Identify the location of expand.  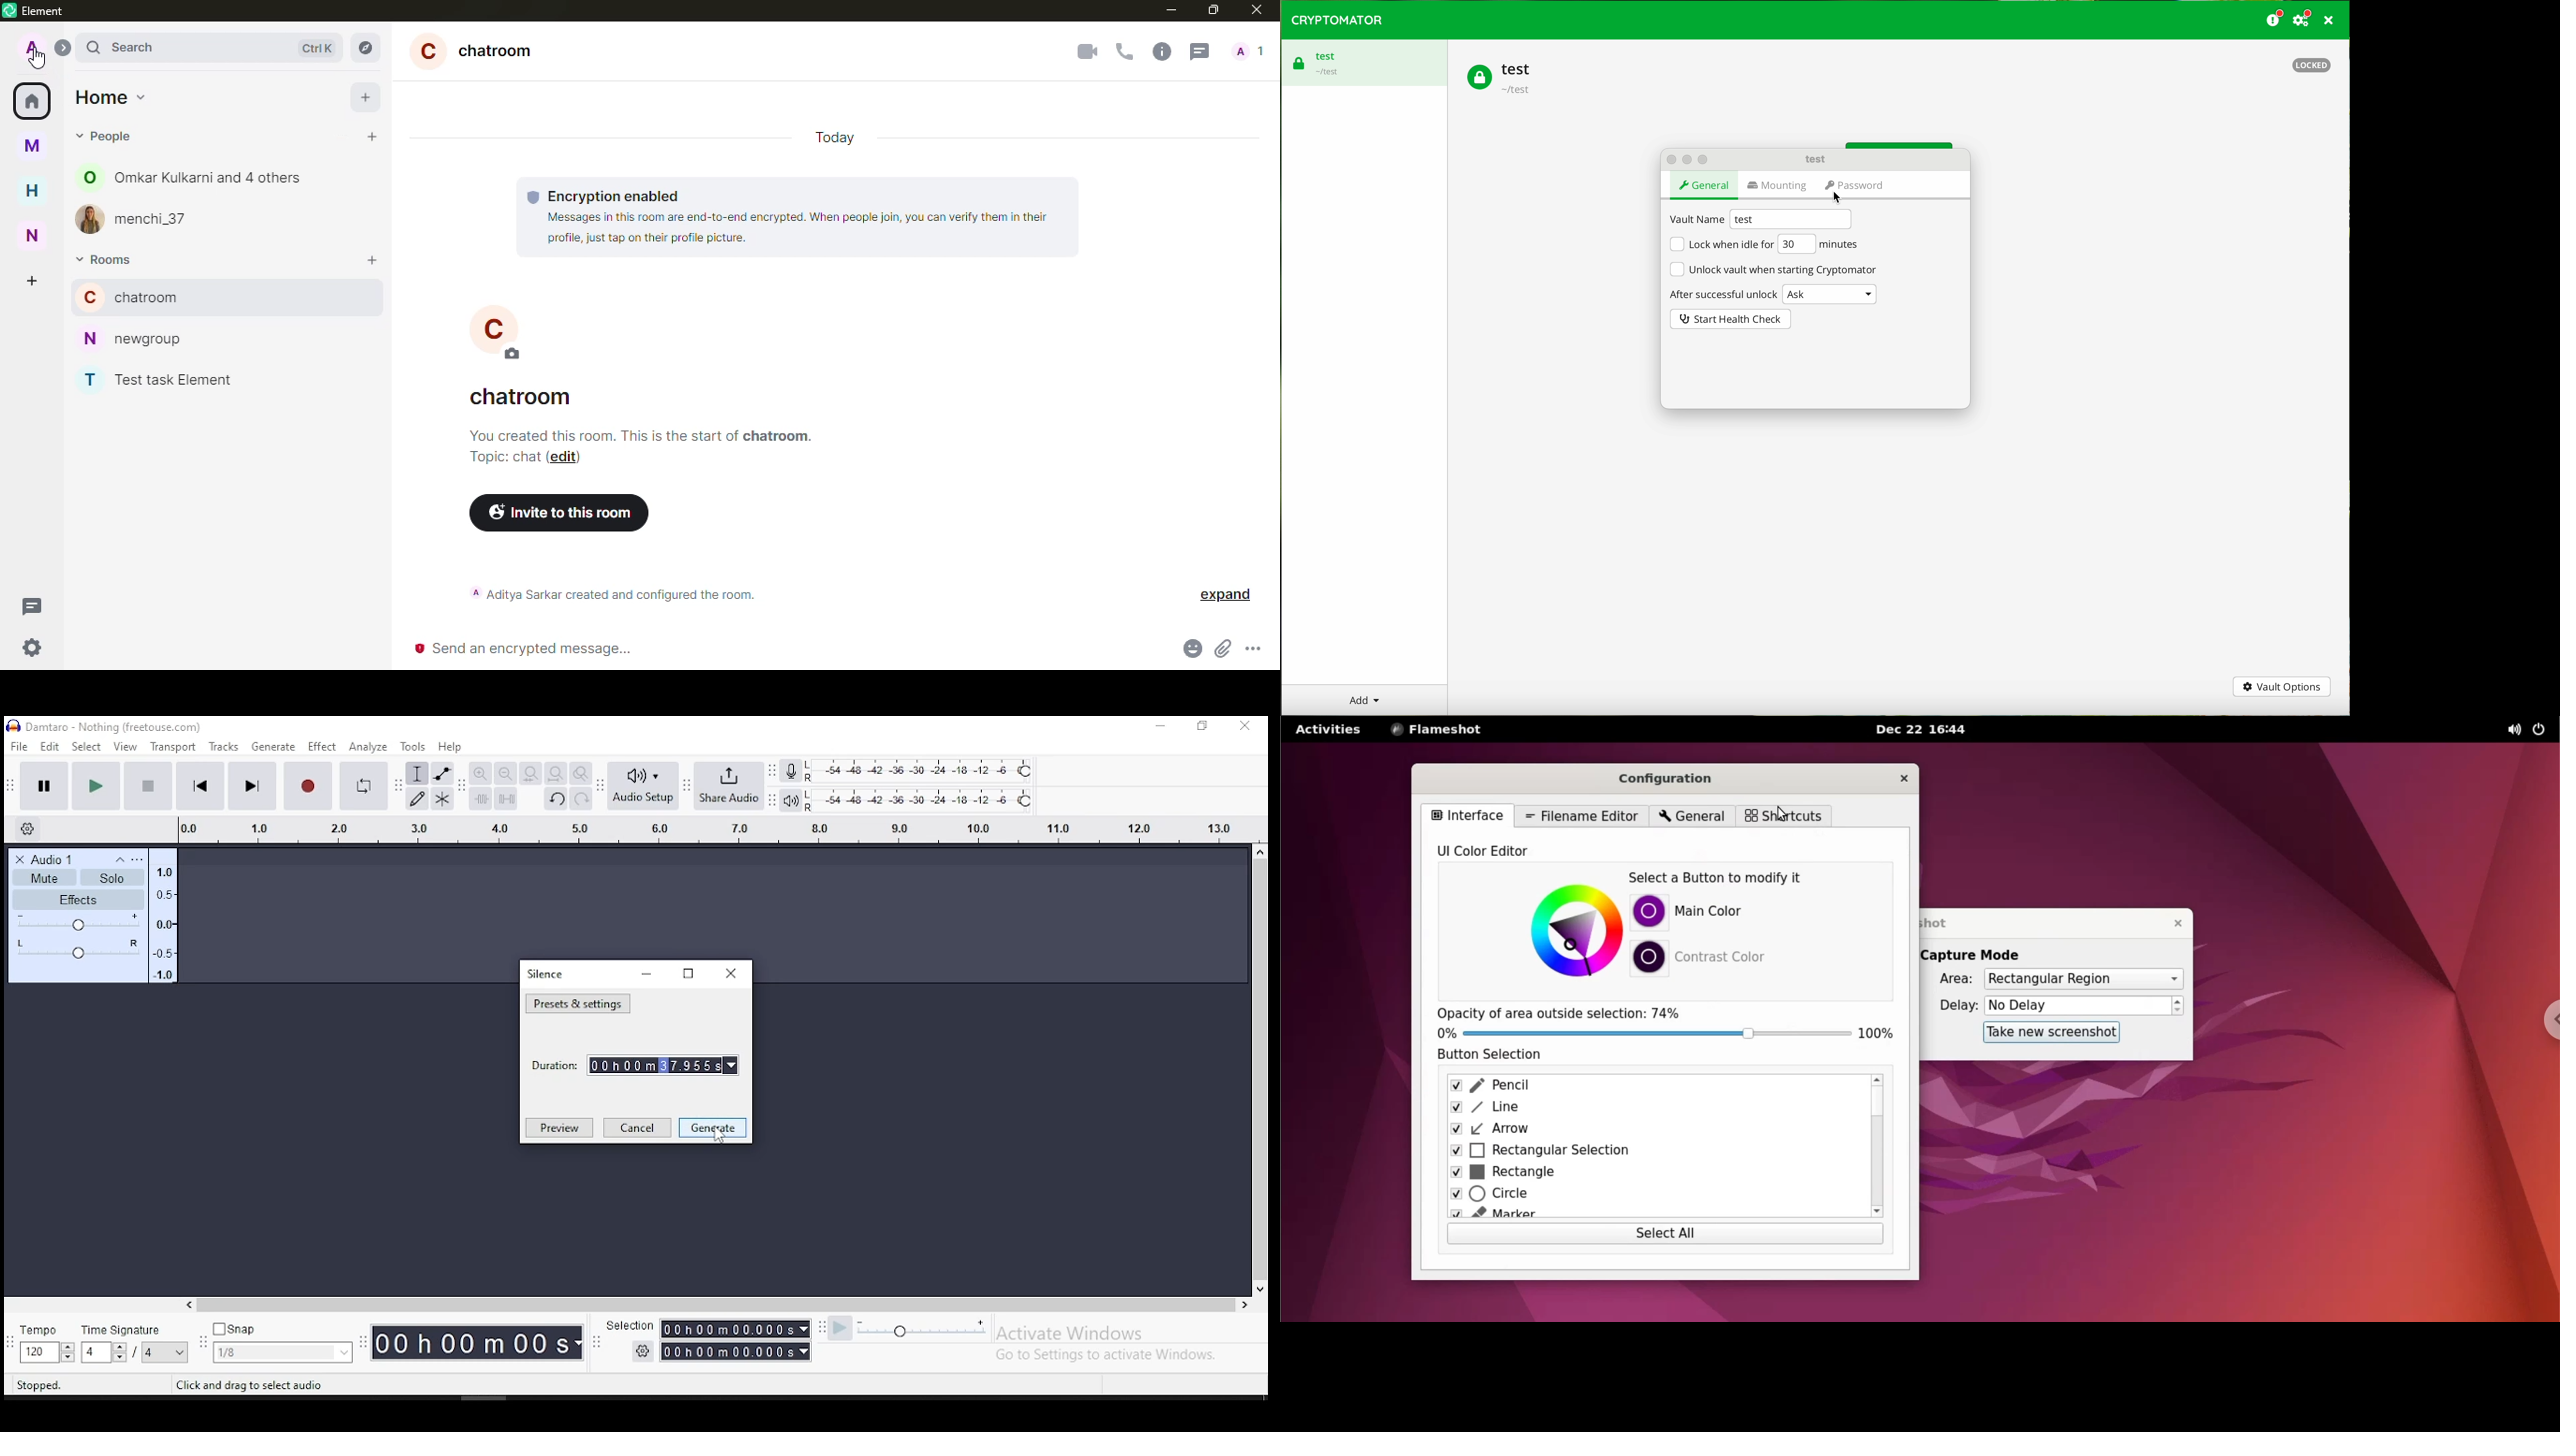
(63, 48).